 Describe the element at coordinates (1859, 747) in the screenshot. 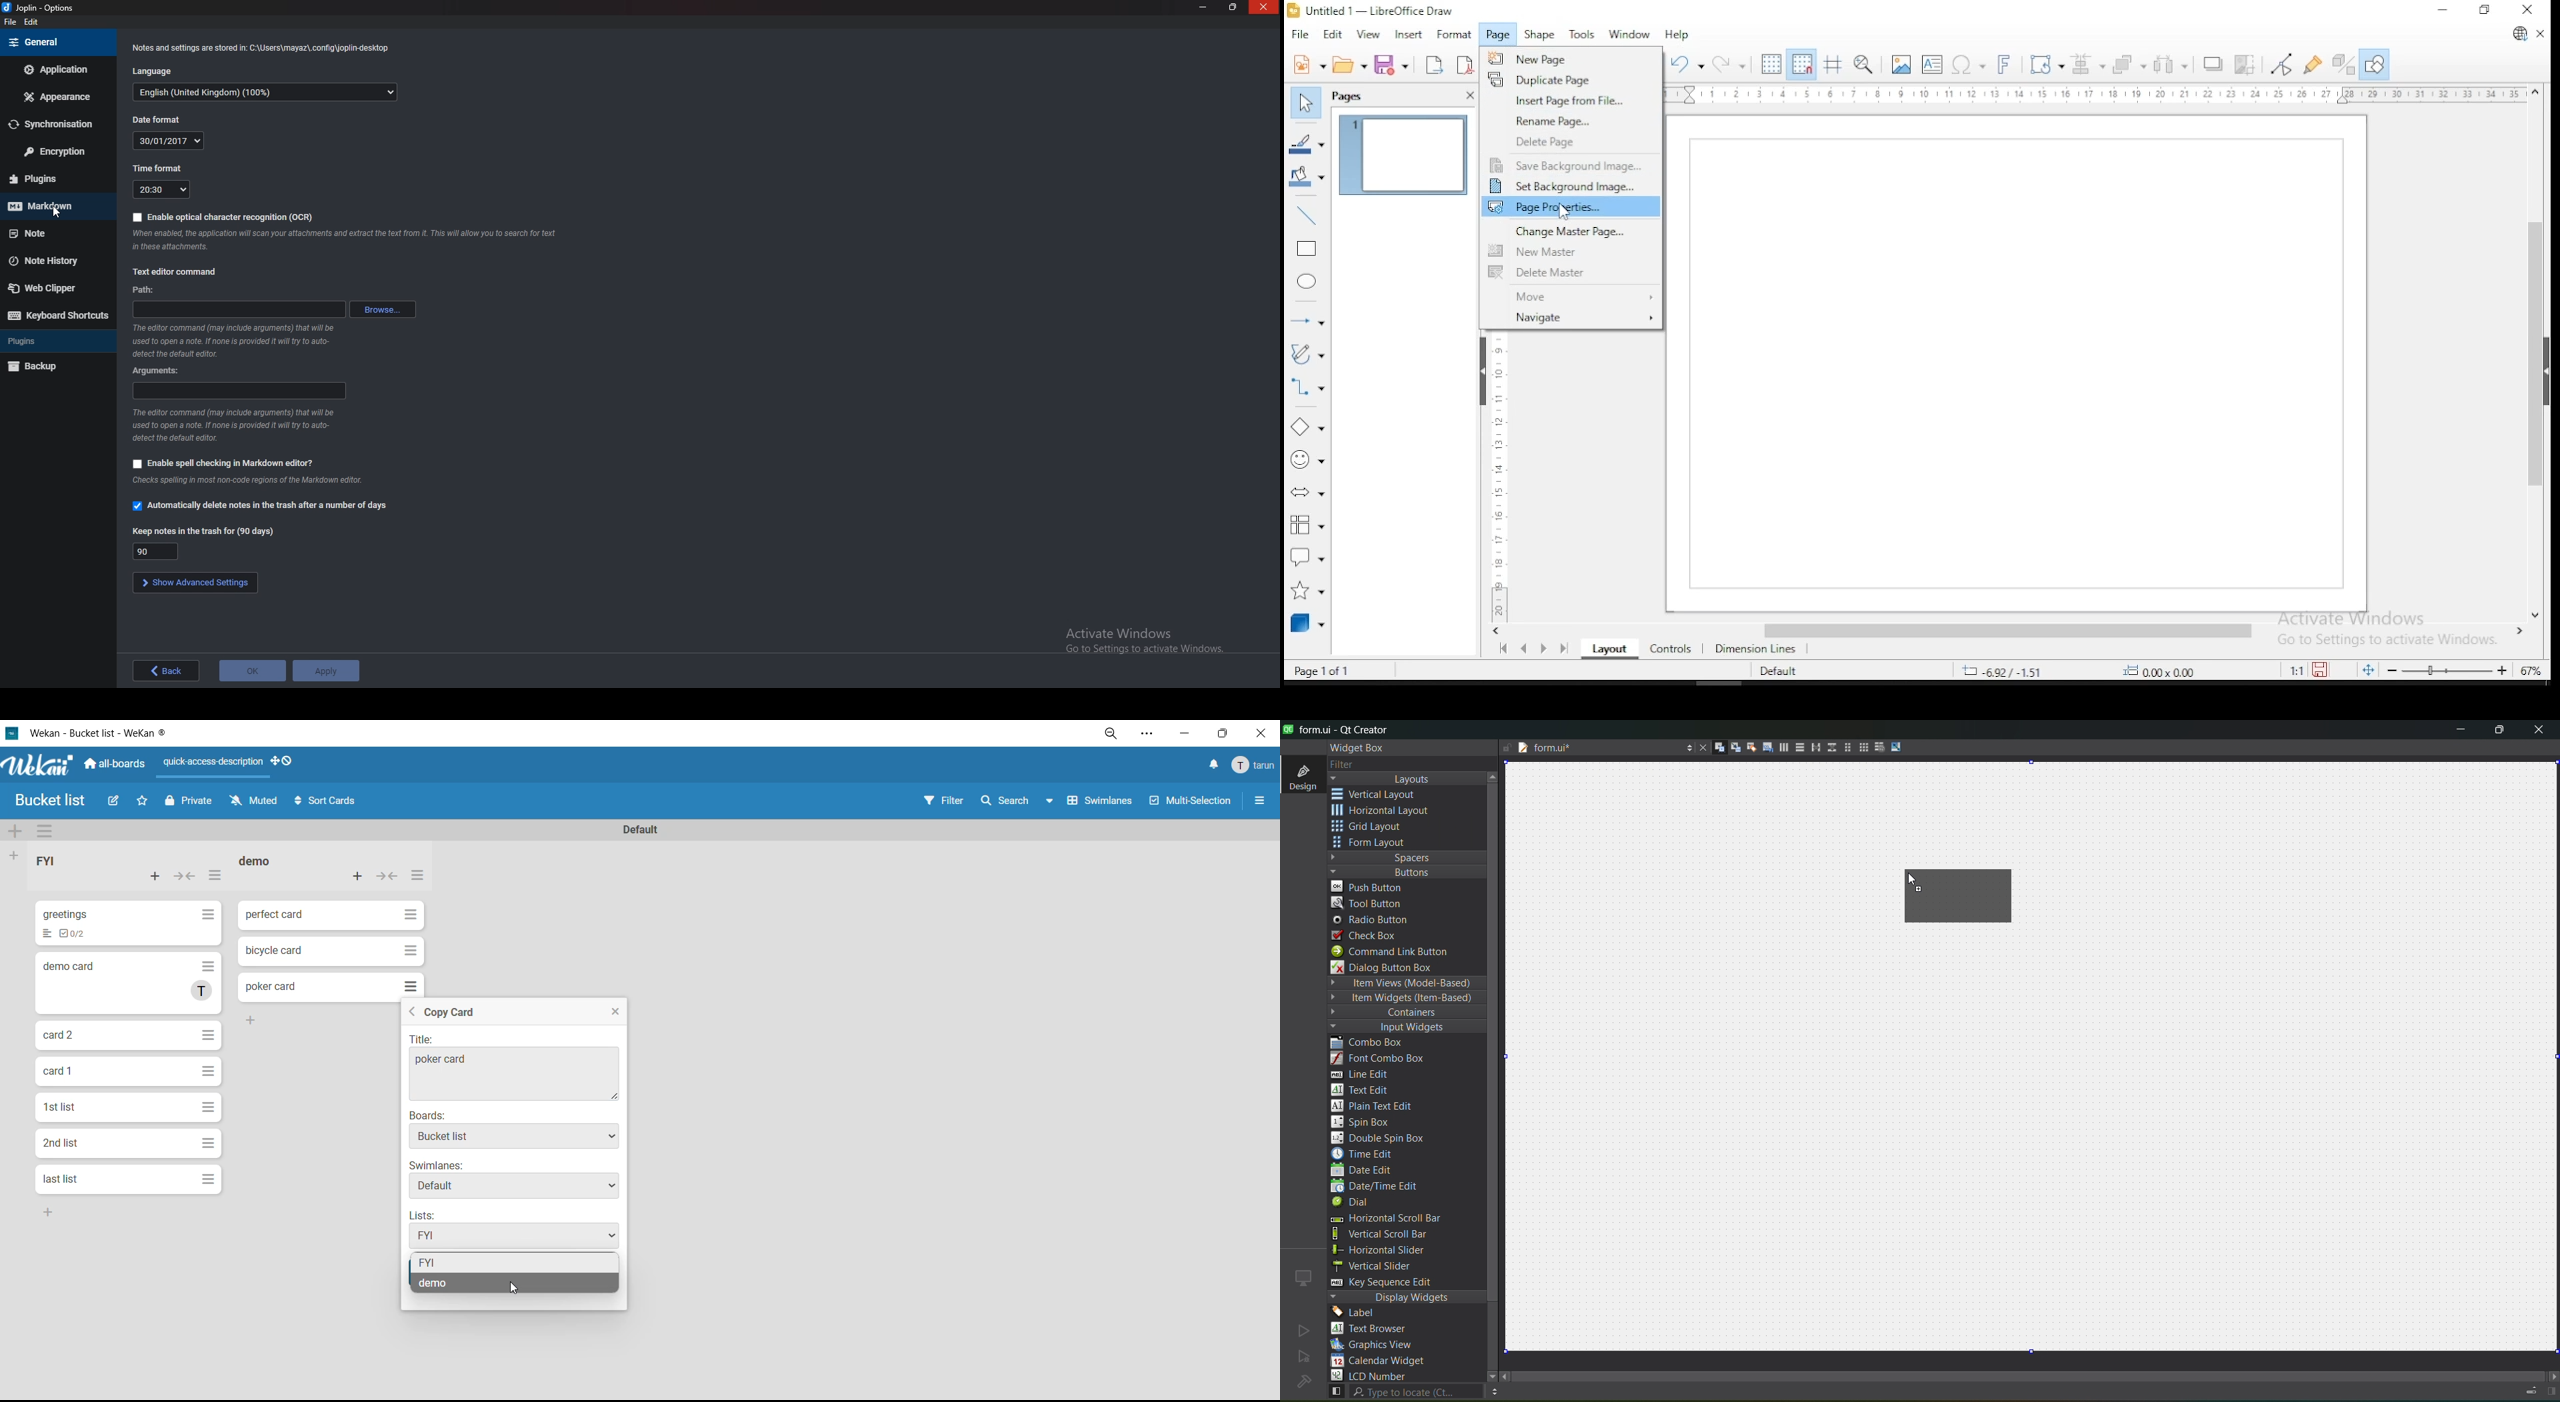

I see `layout in a grid` at that location.